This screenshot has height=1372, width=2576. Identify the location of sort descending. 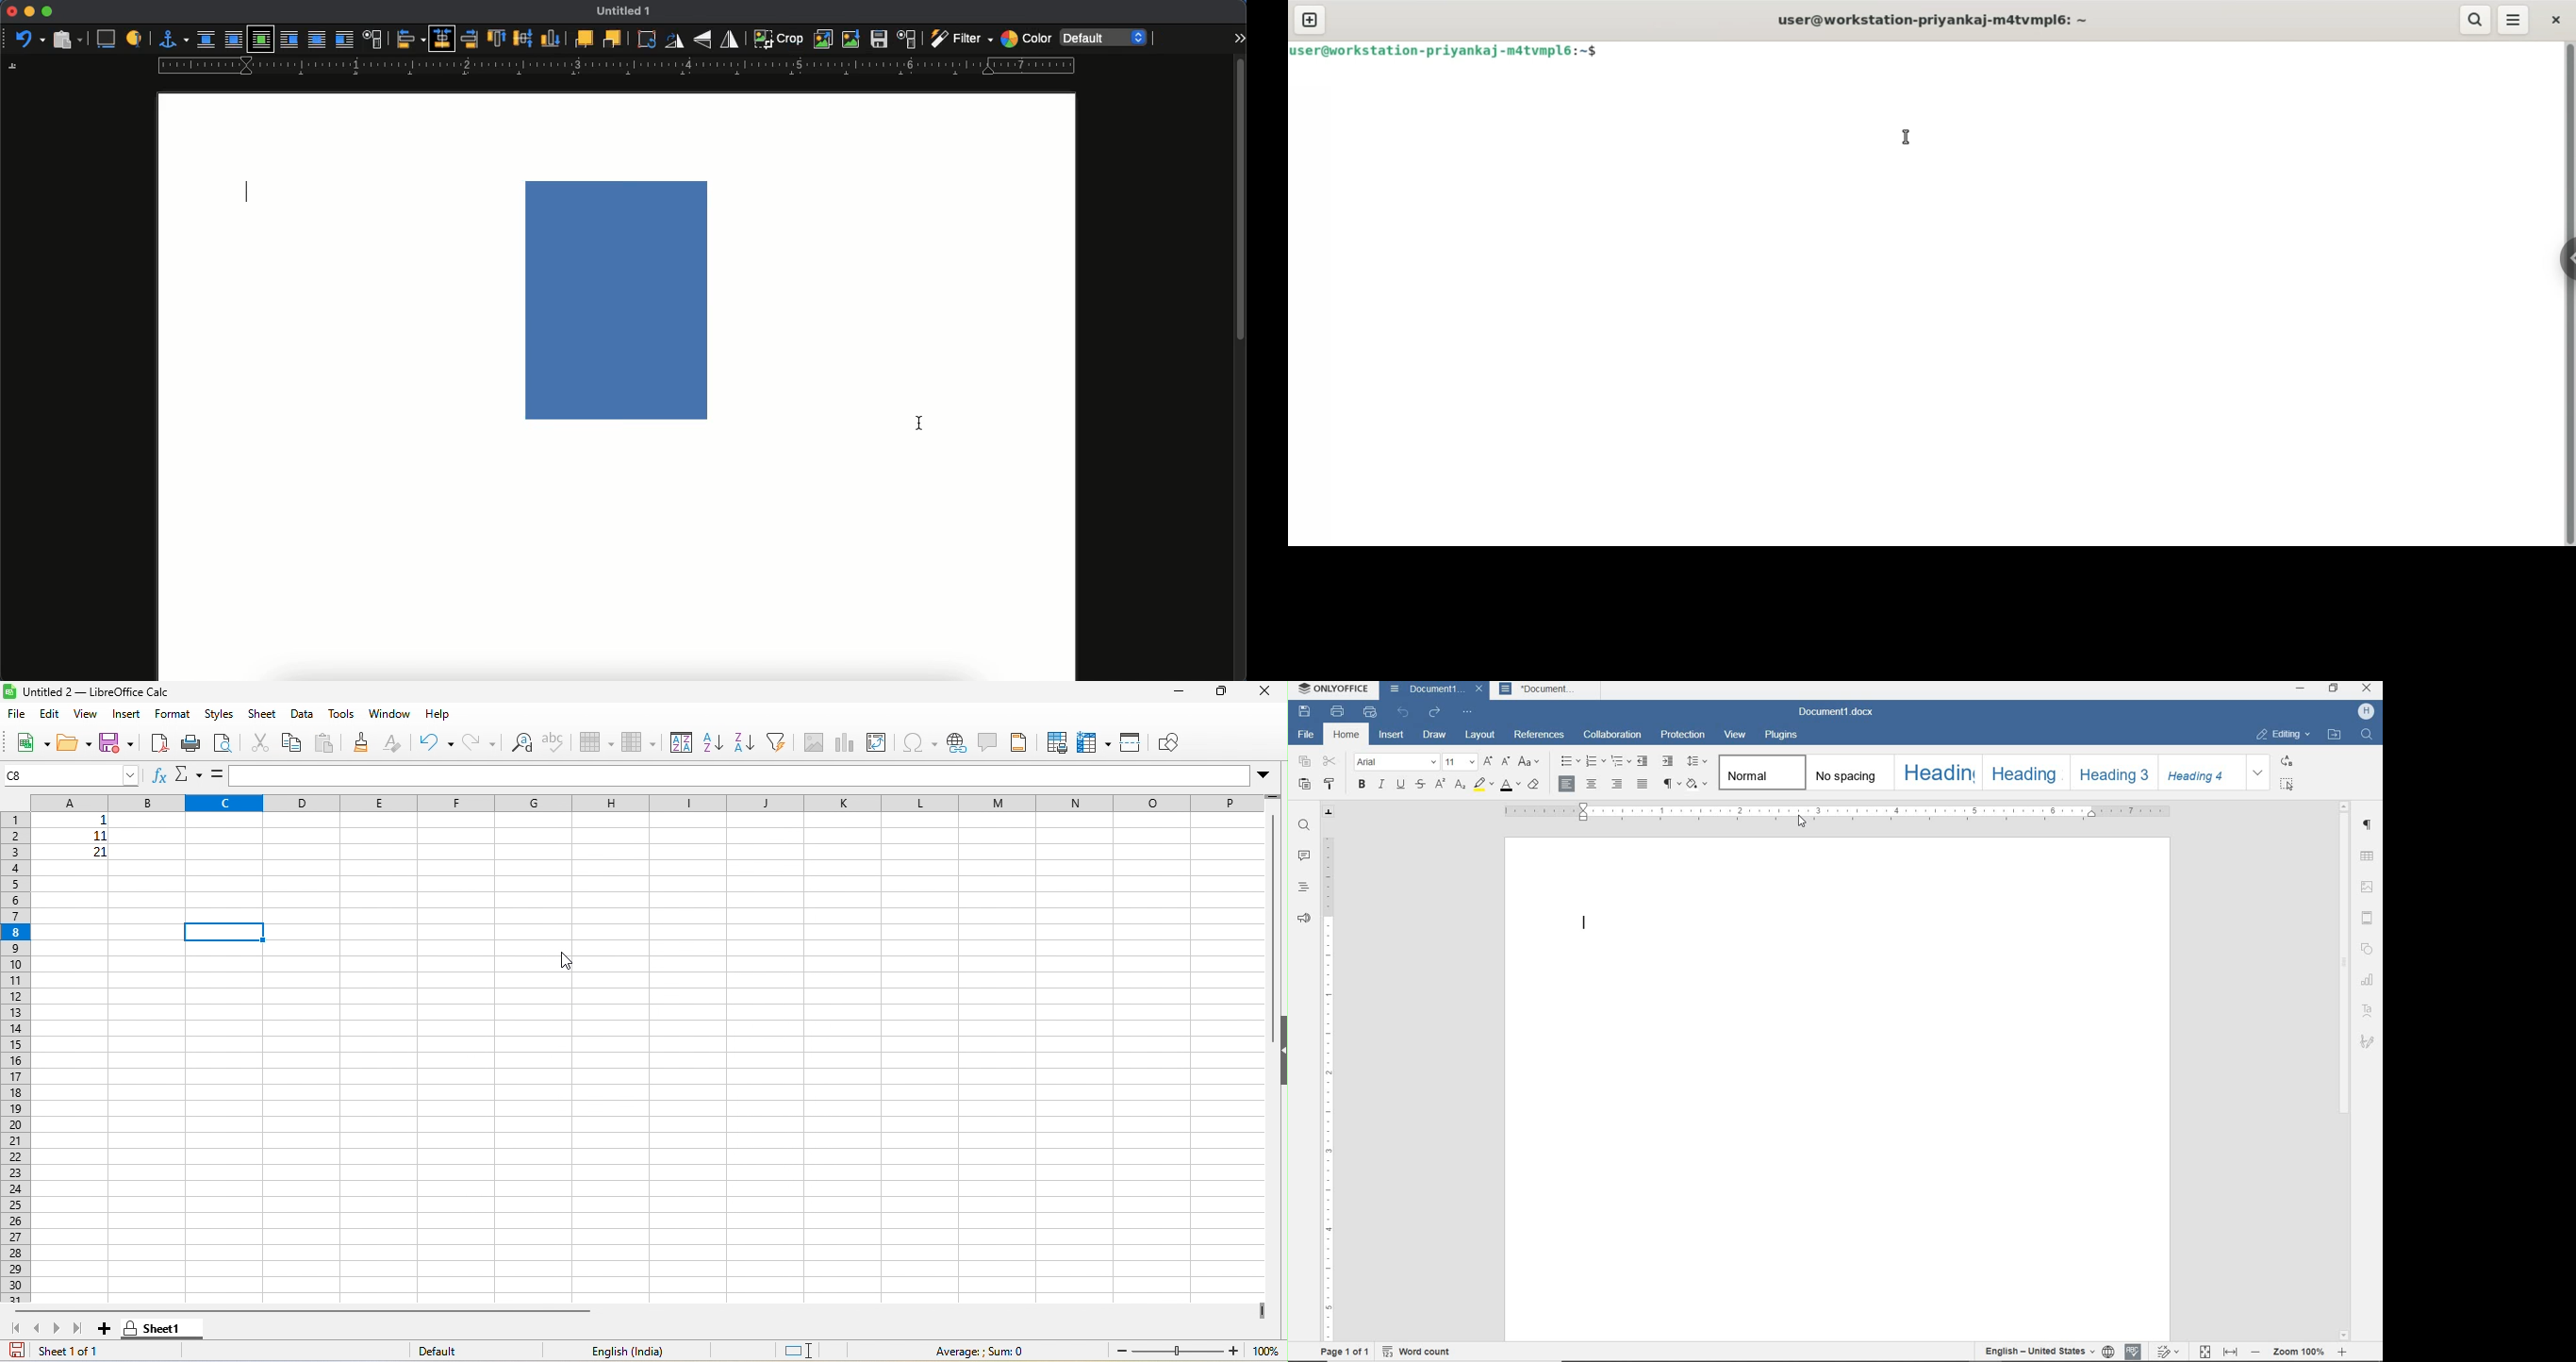
(753, 741).